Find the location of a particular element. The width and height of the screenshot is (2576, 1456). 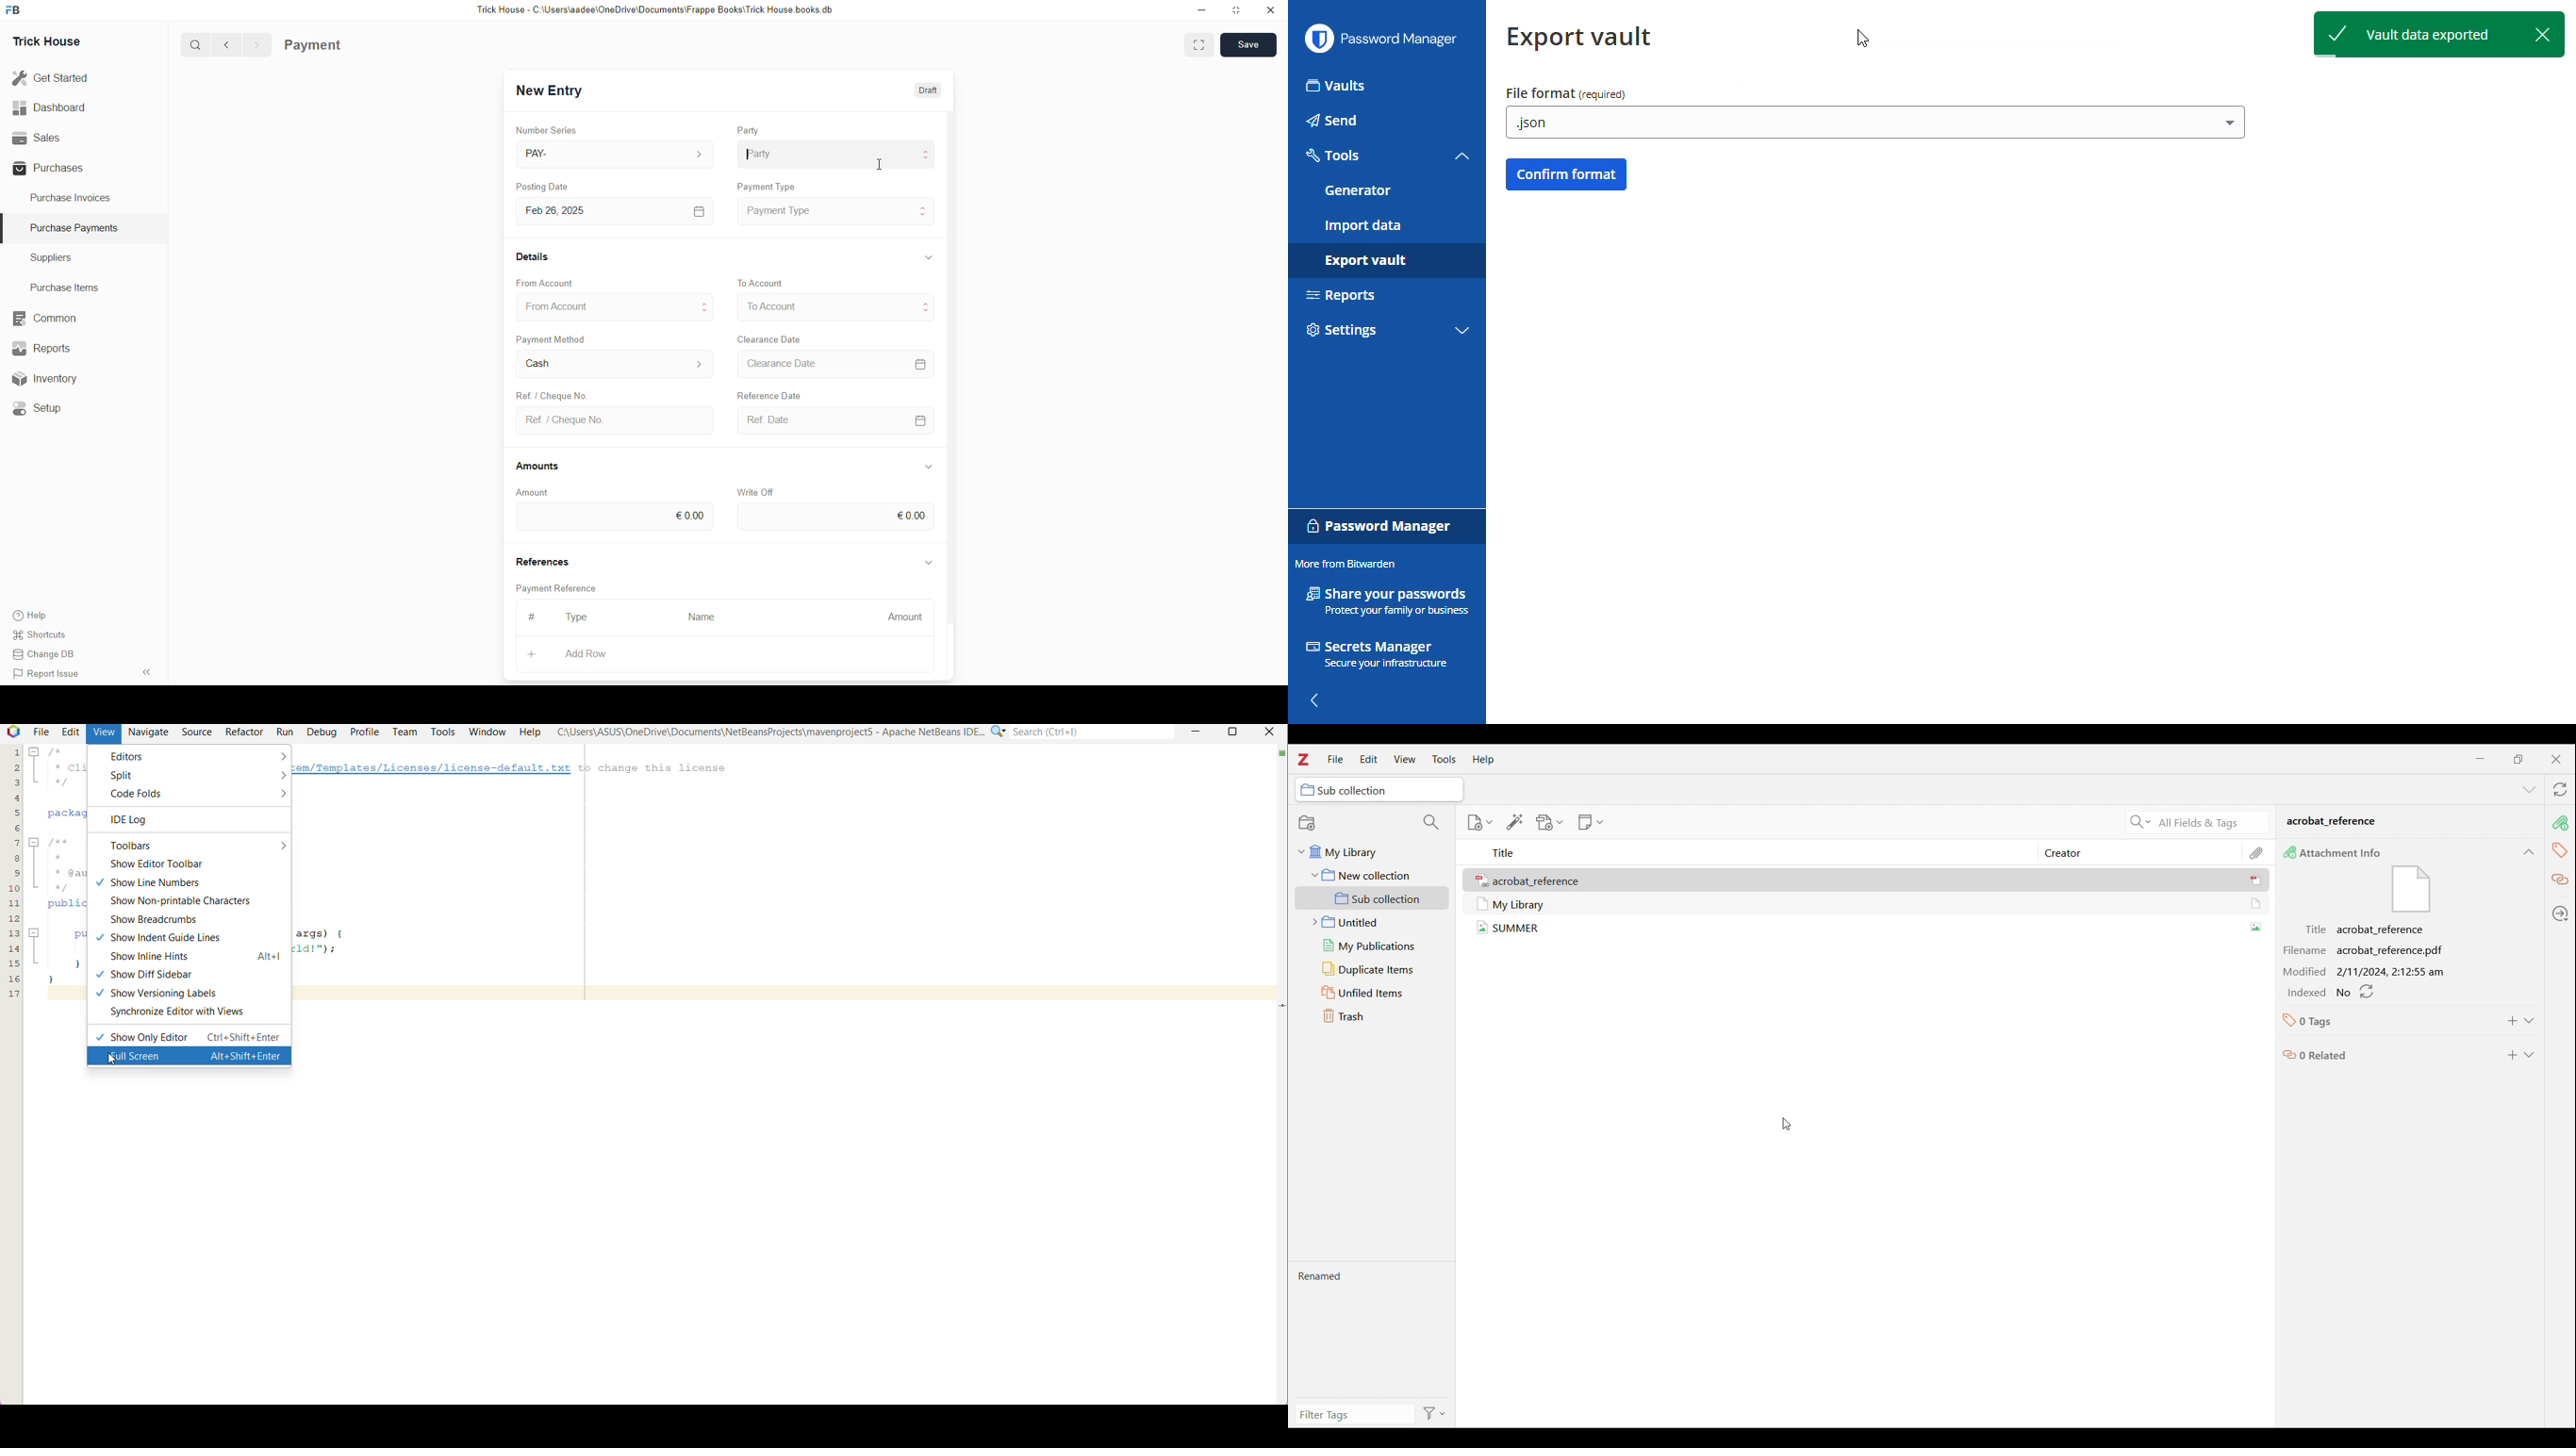

Reference Date is located at coordinates (784, 396).